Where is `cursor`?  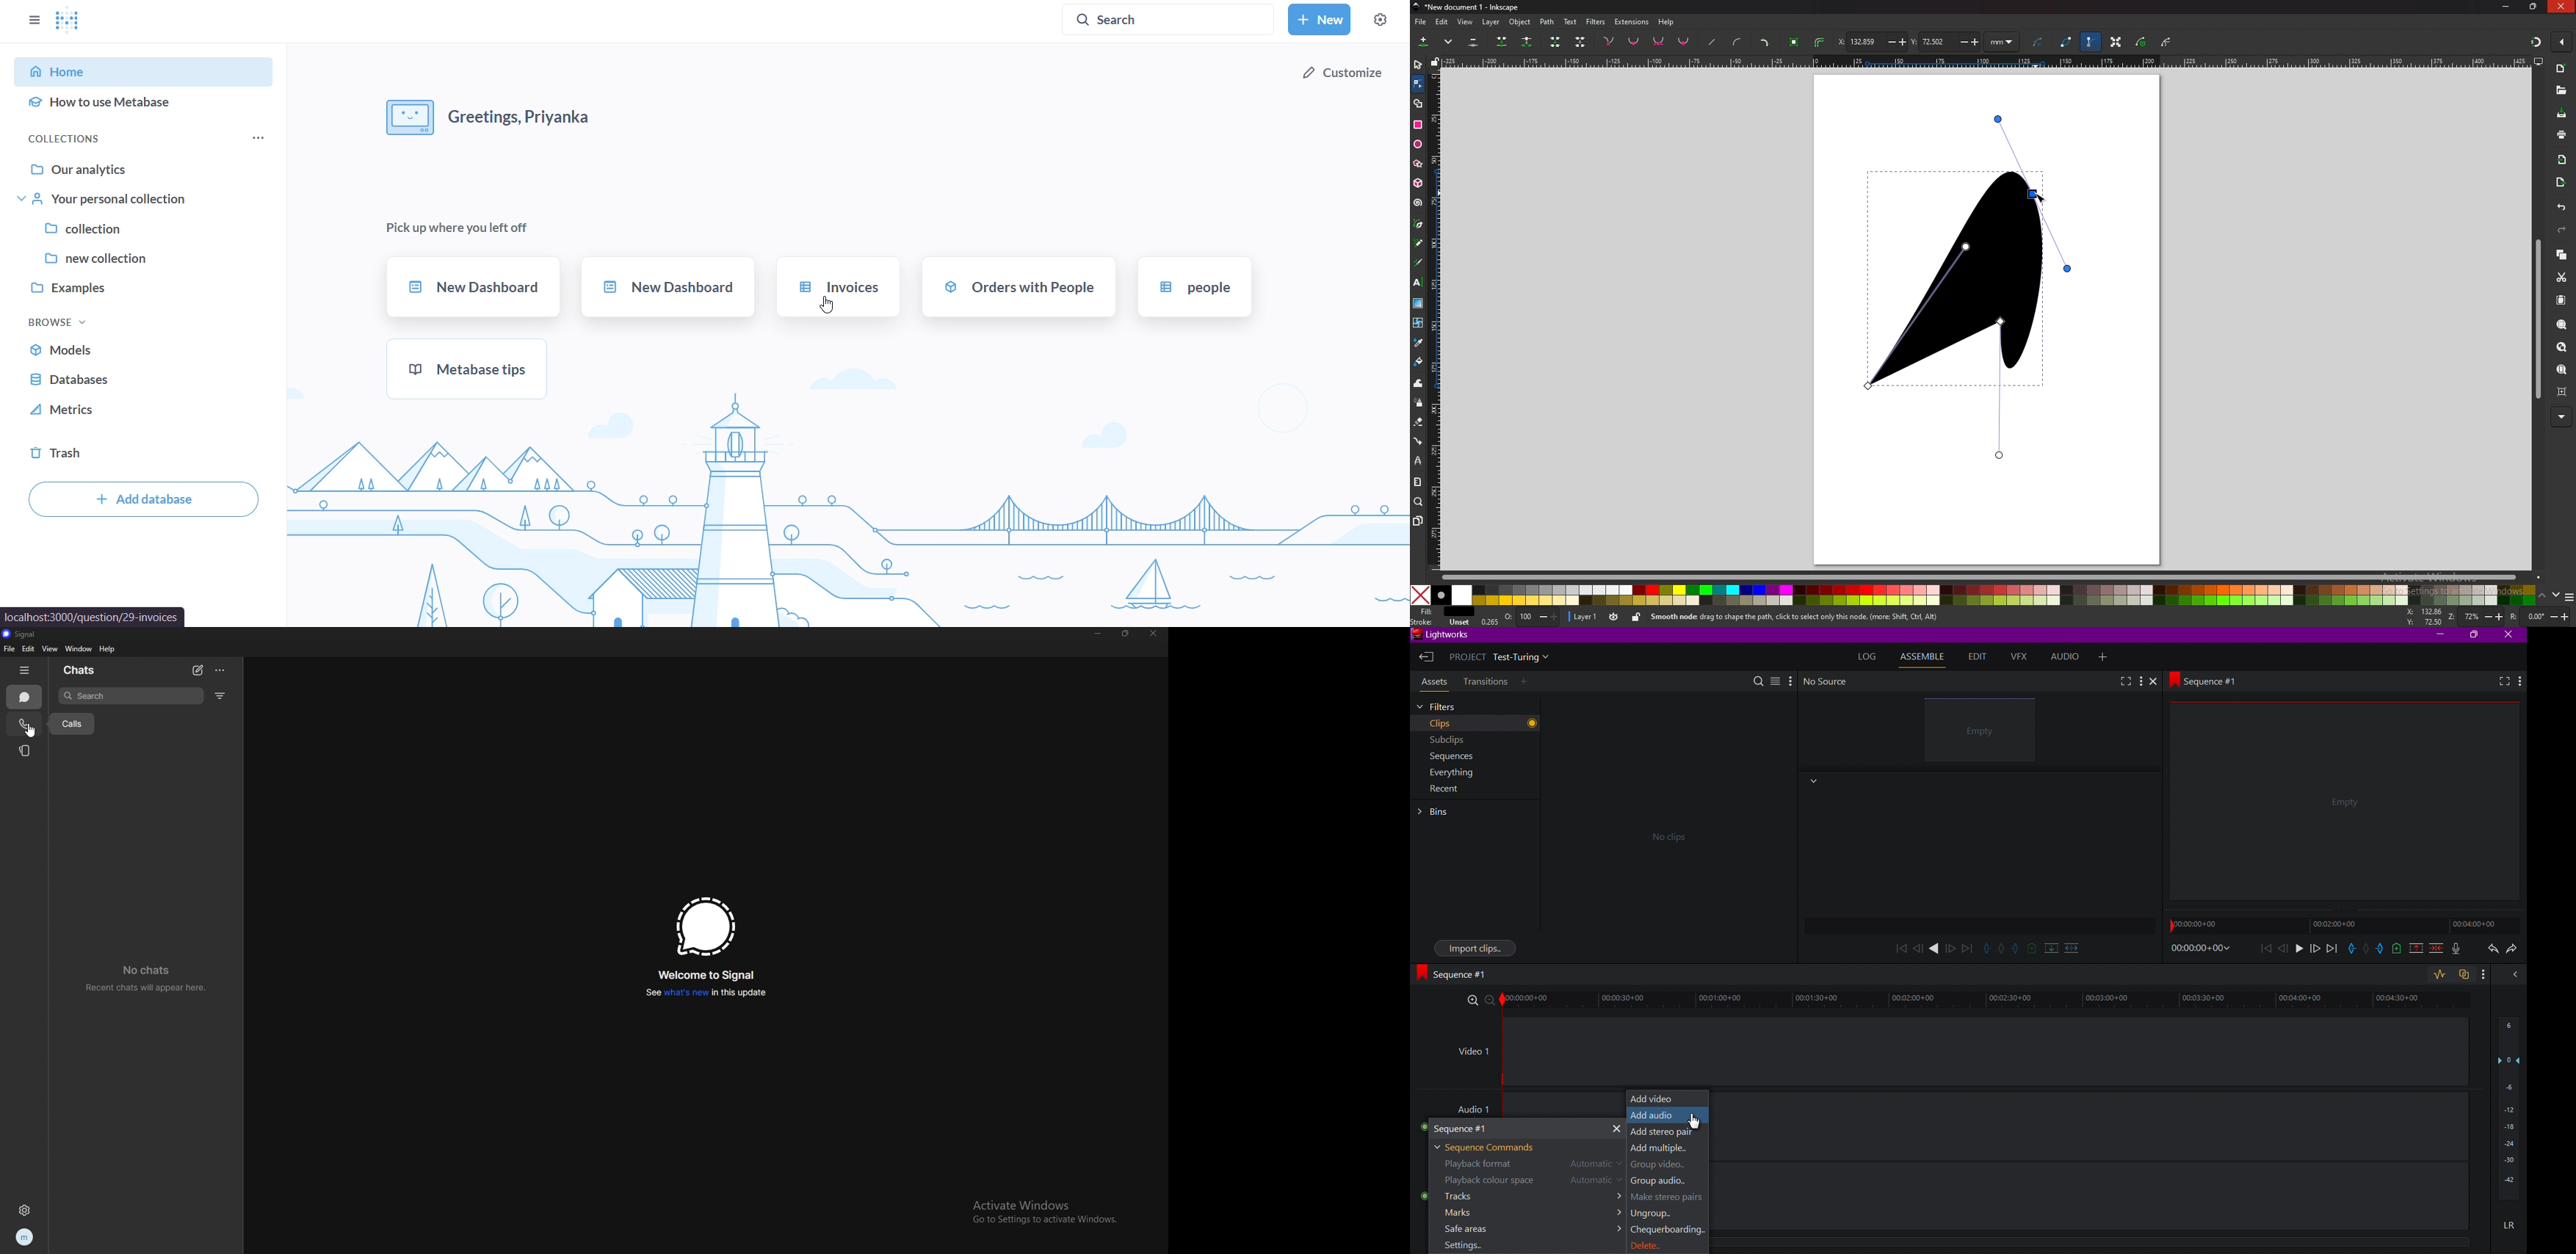
cursor is located at coordinates (31, 731).